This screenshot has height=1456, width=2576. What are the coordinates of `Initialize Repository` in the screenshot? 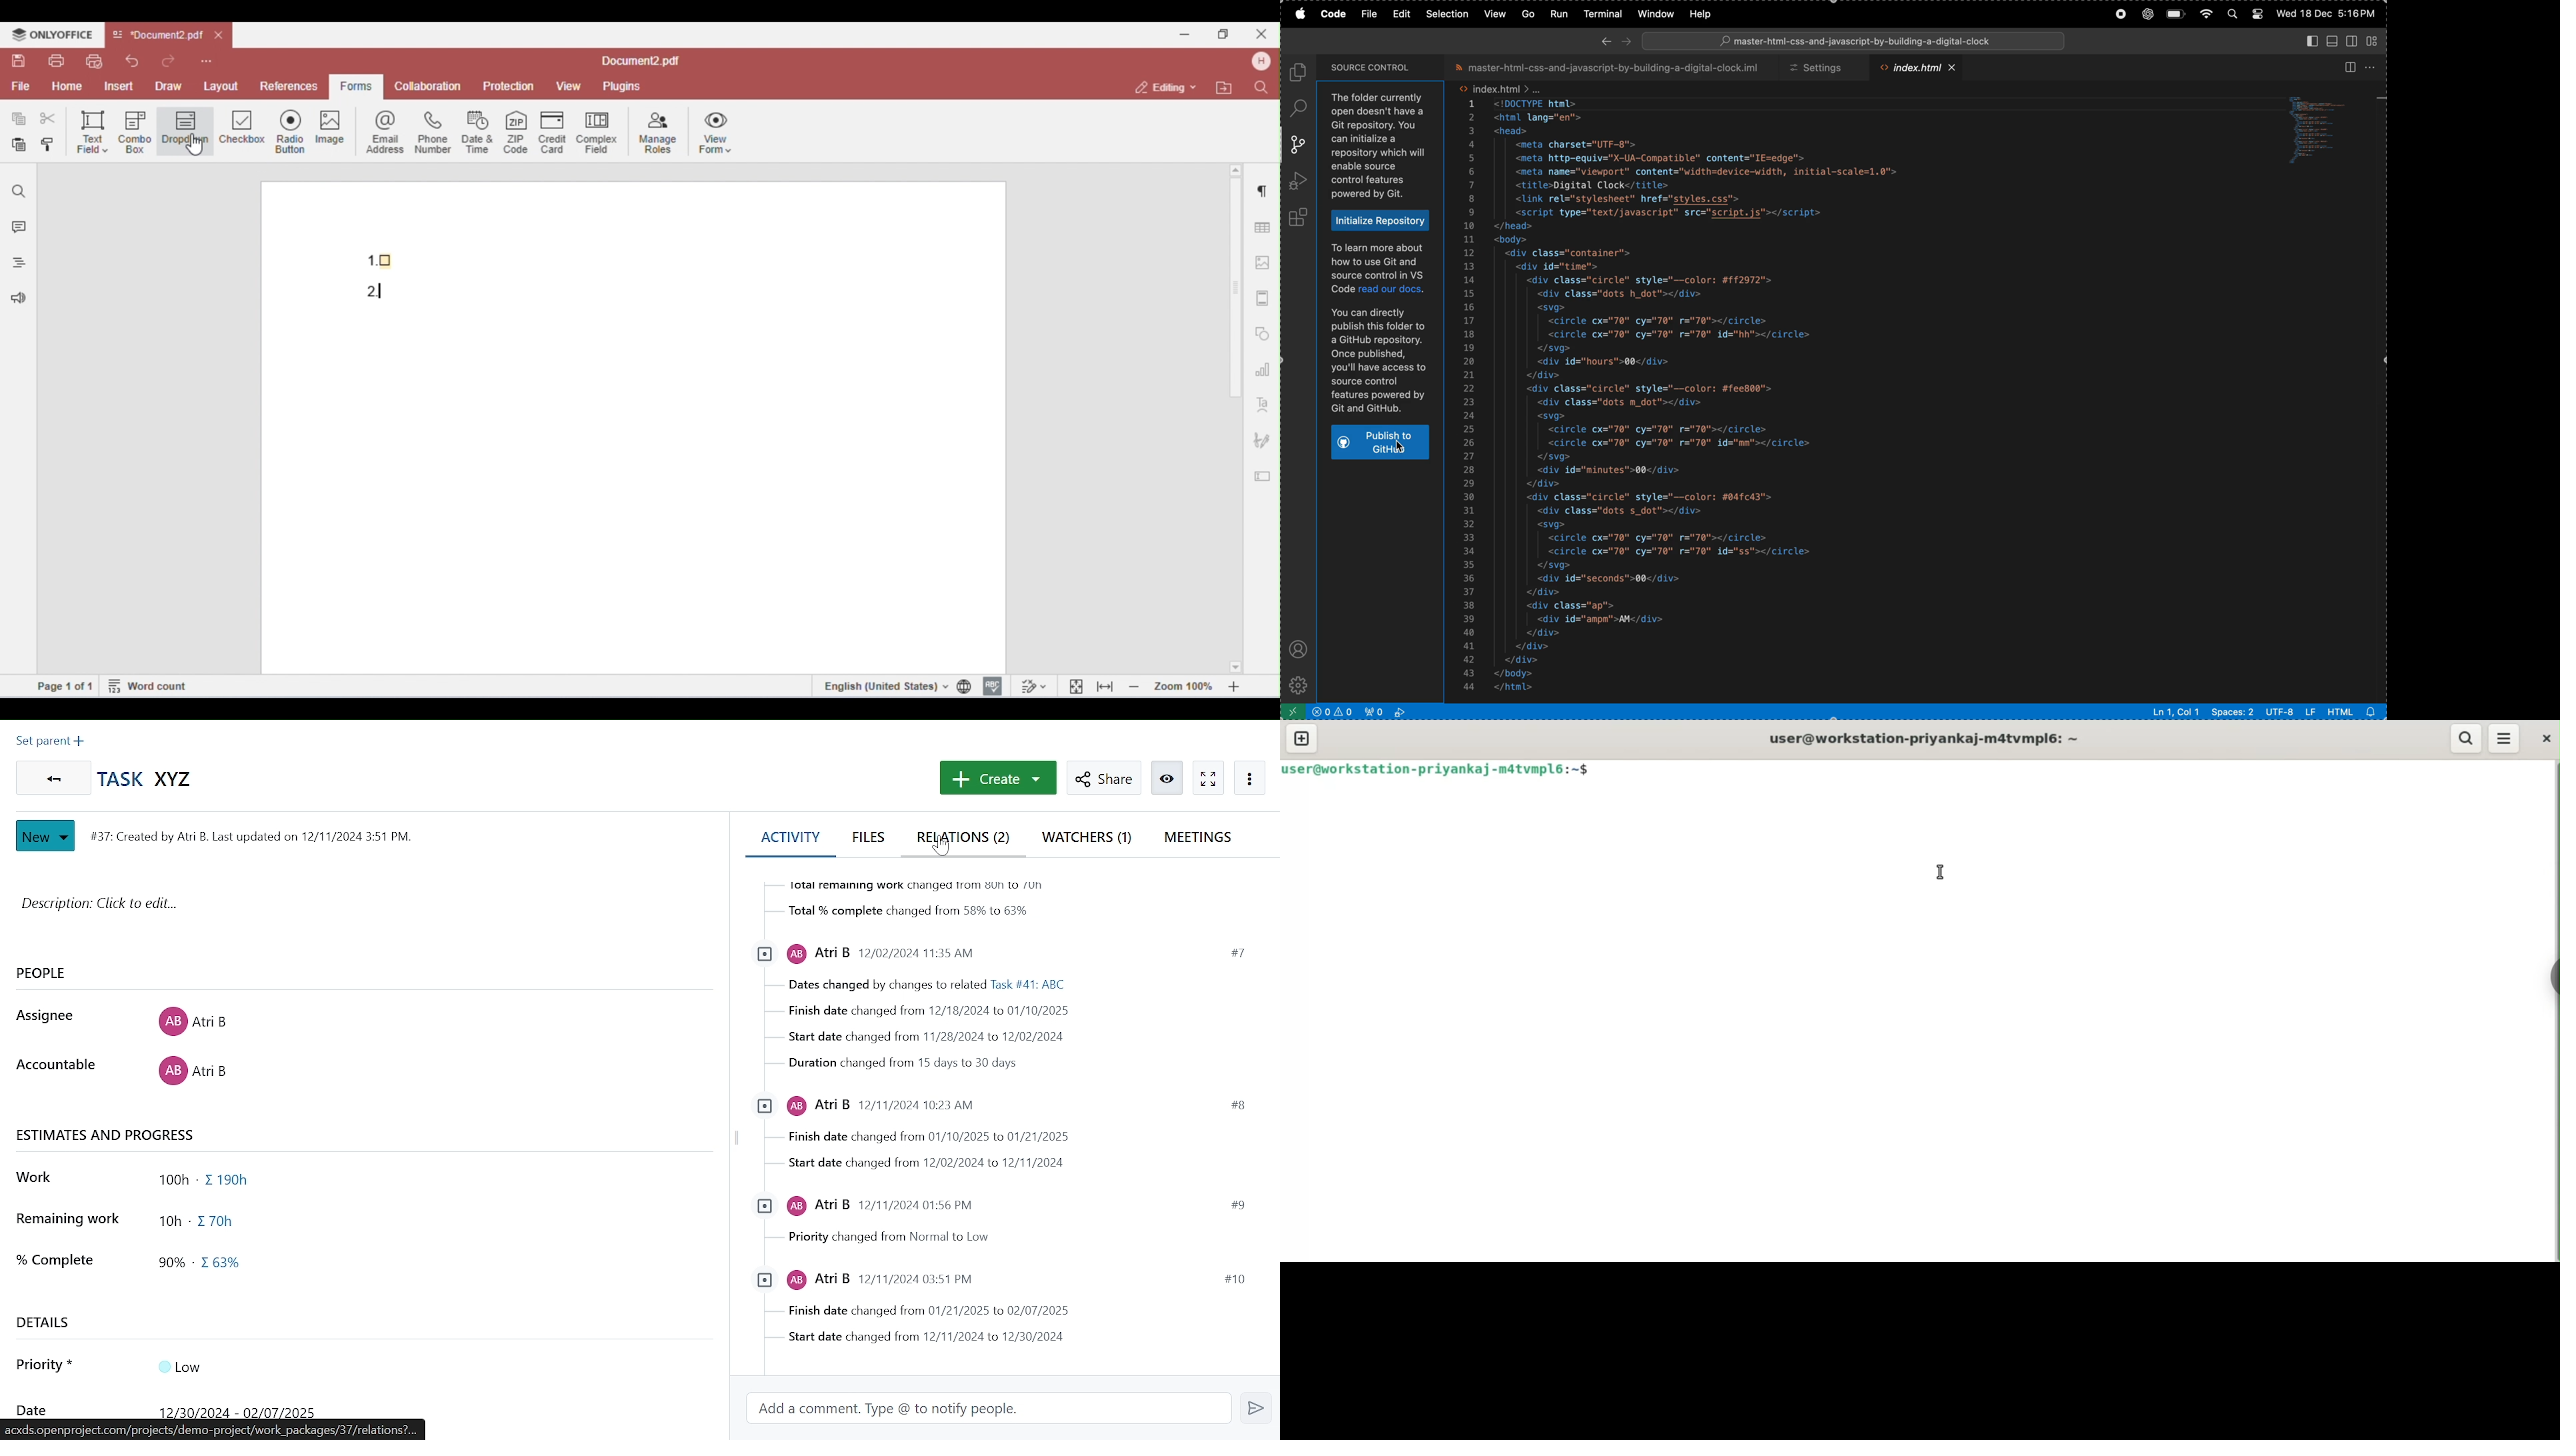 It's located at (1381, 221).